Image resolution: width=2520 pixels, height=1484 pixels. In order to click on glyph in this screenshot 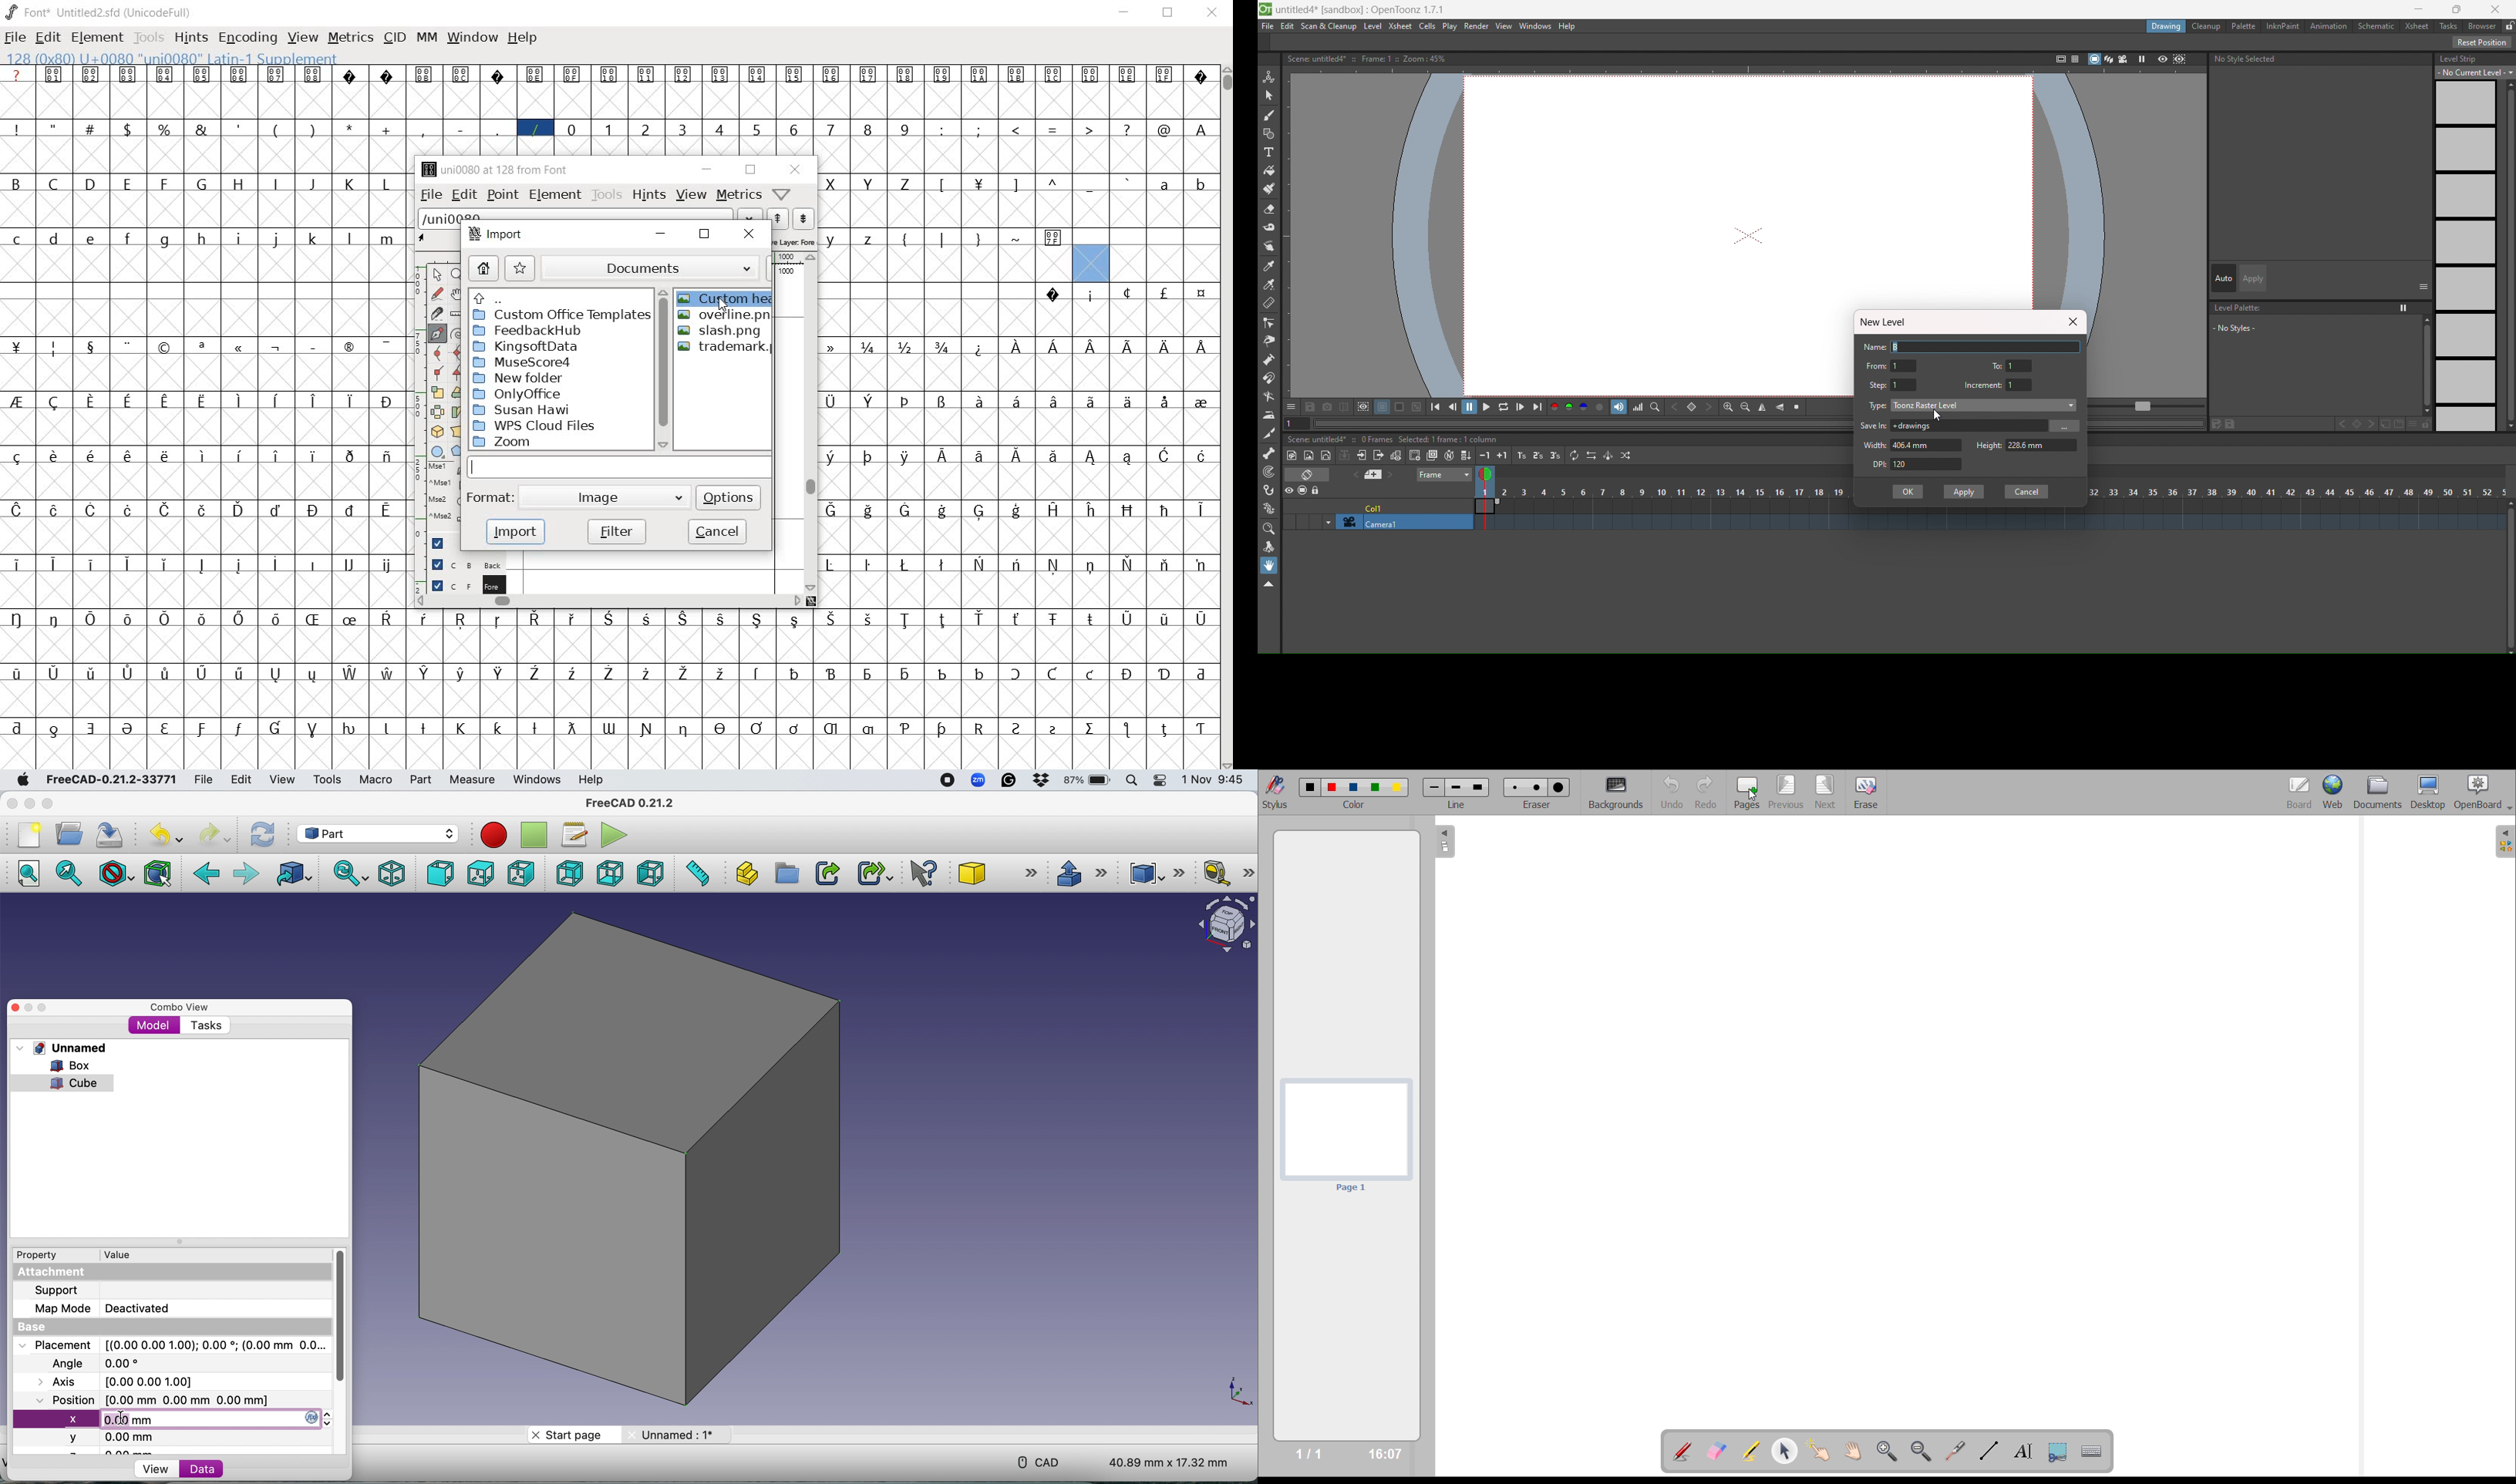, I will do `click(239, 509)`.